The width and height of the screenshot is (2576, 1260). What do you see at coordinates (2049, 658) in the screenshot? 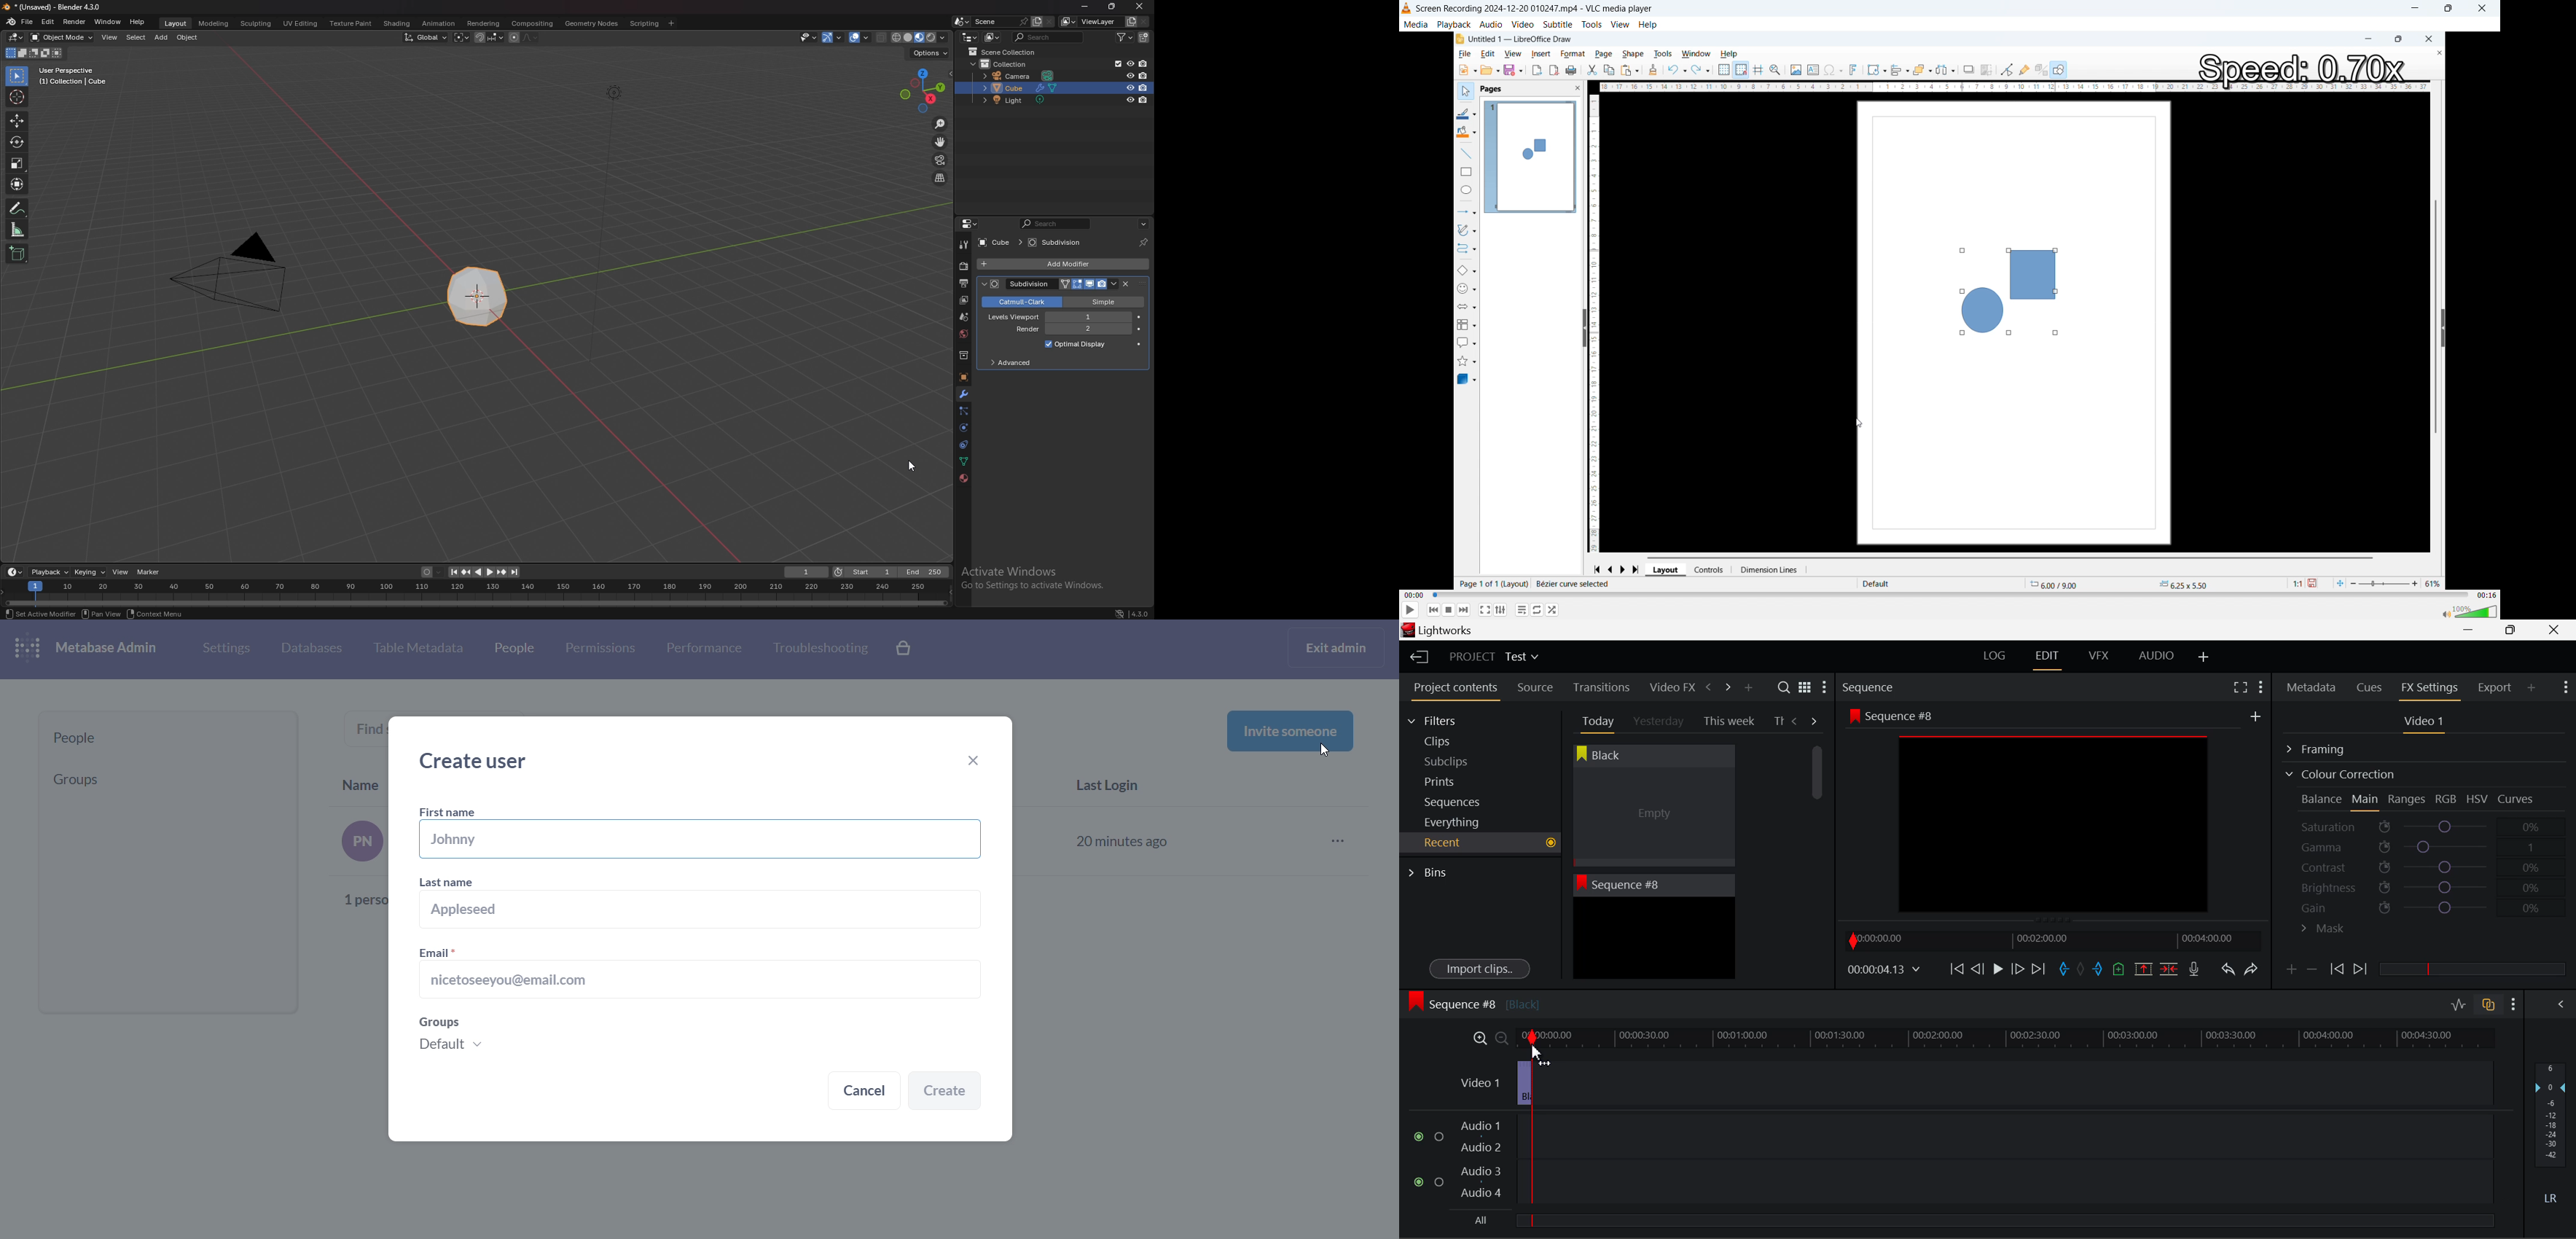
I see `EDIT Layout` at bounding box center [2049, 658].